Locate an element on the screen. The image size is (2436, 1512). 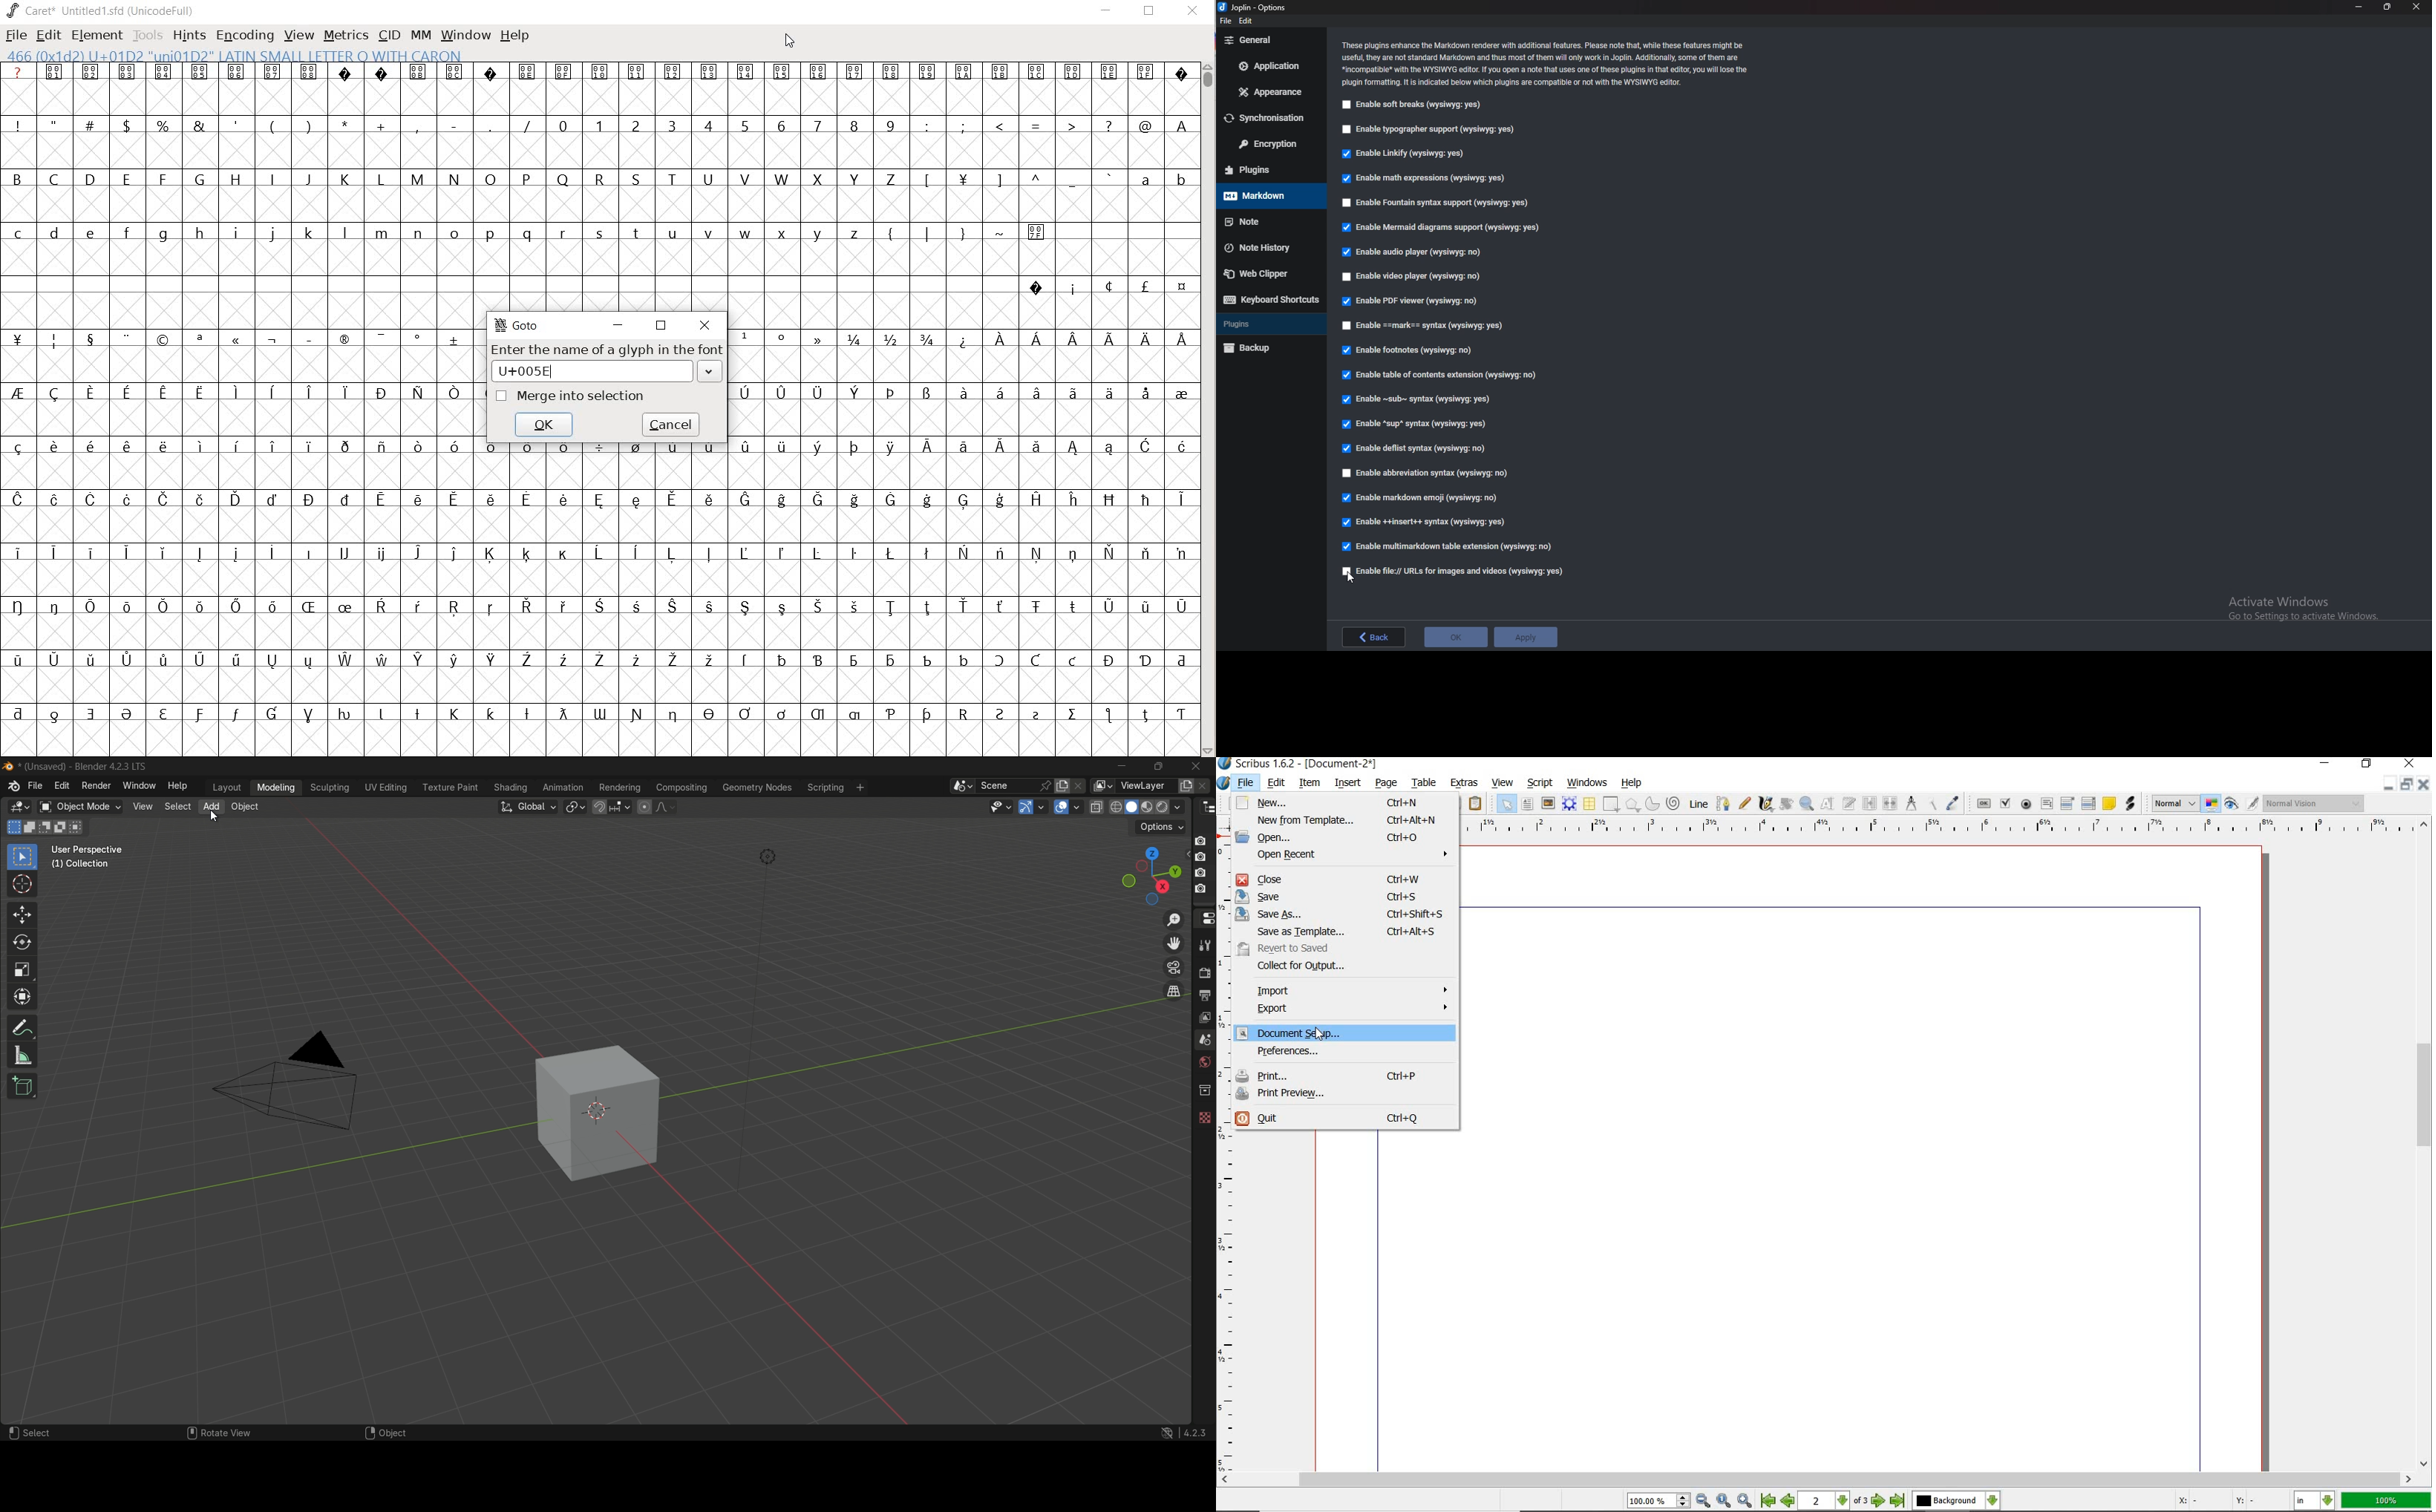
apply is located at coordinates (1526, 637).